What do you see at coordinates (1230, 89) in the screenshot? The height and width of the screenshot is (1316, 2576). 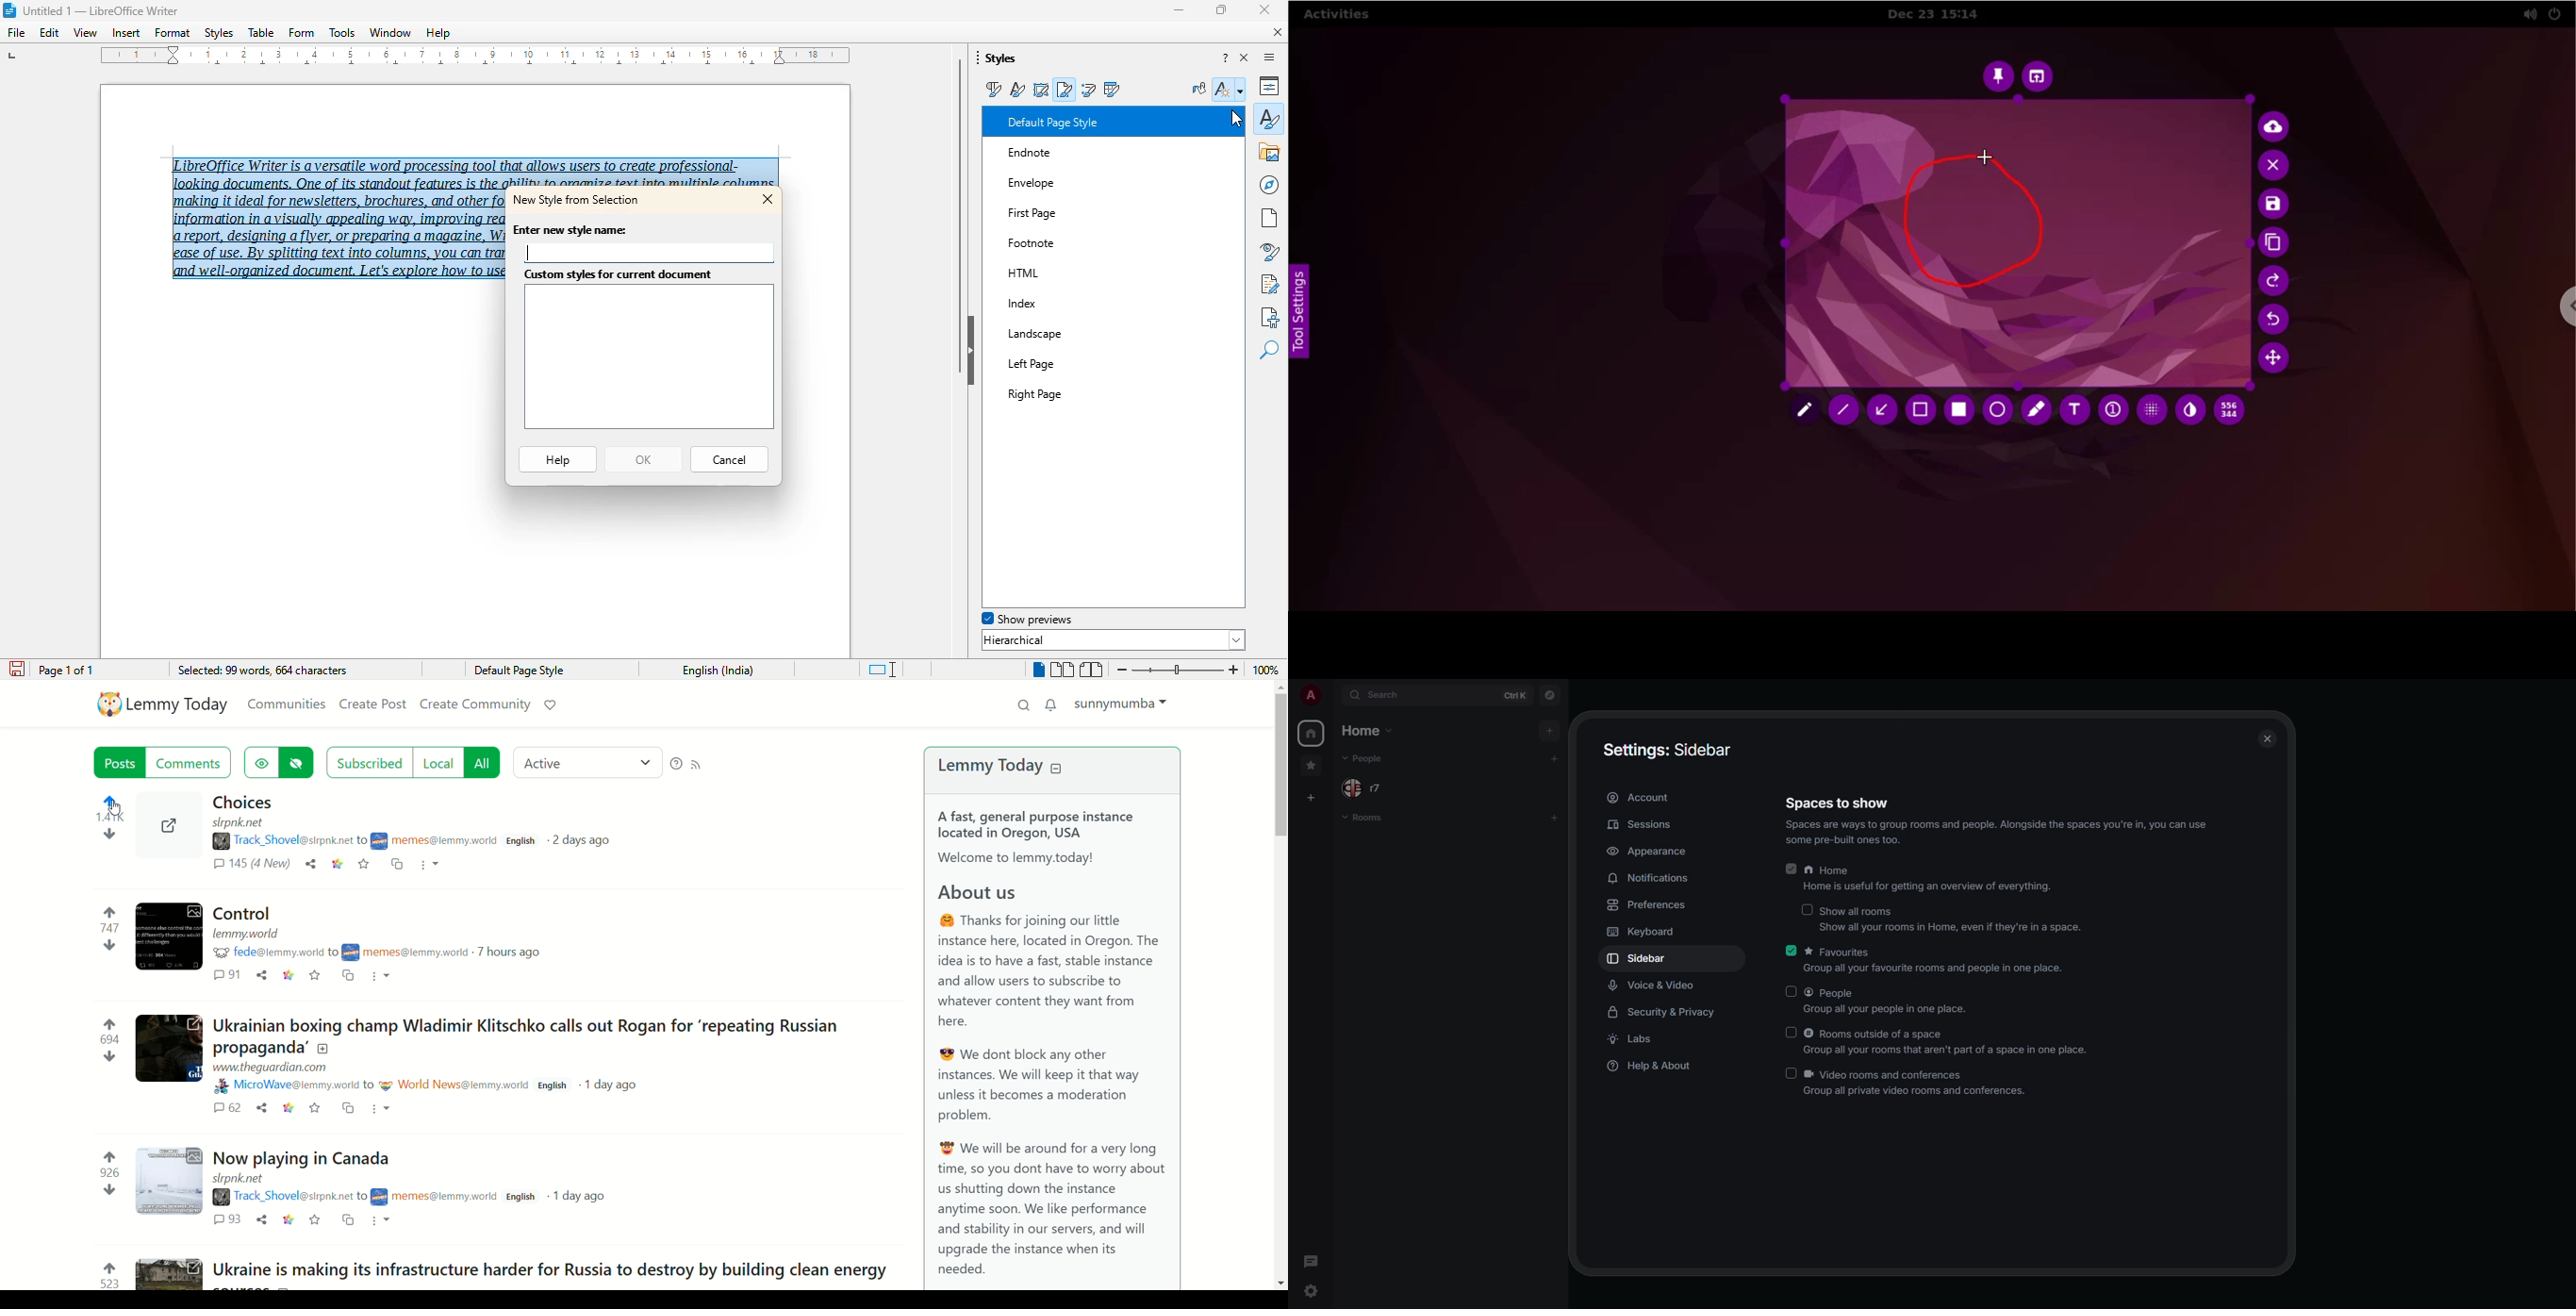 I see `styles action` at bounding box center [1230, 89].